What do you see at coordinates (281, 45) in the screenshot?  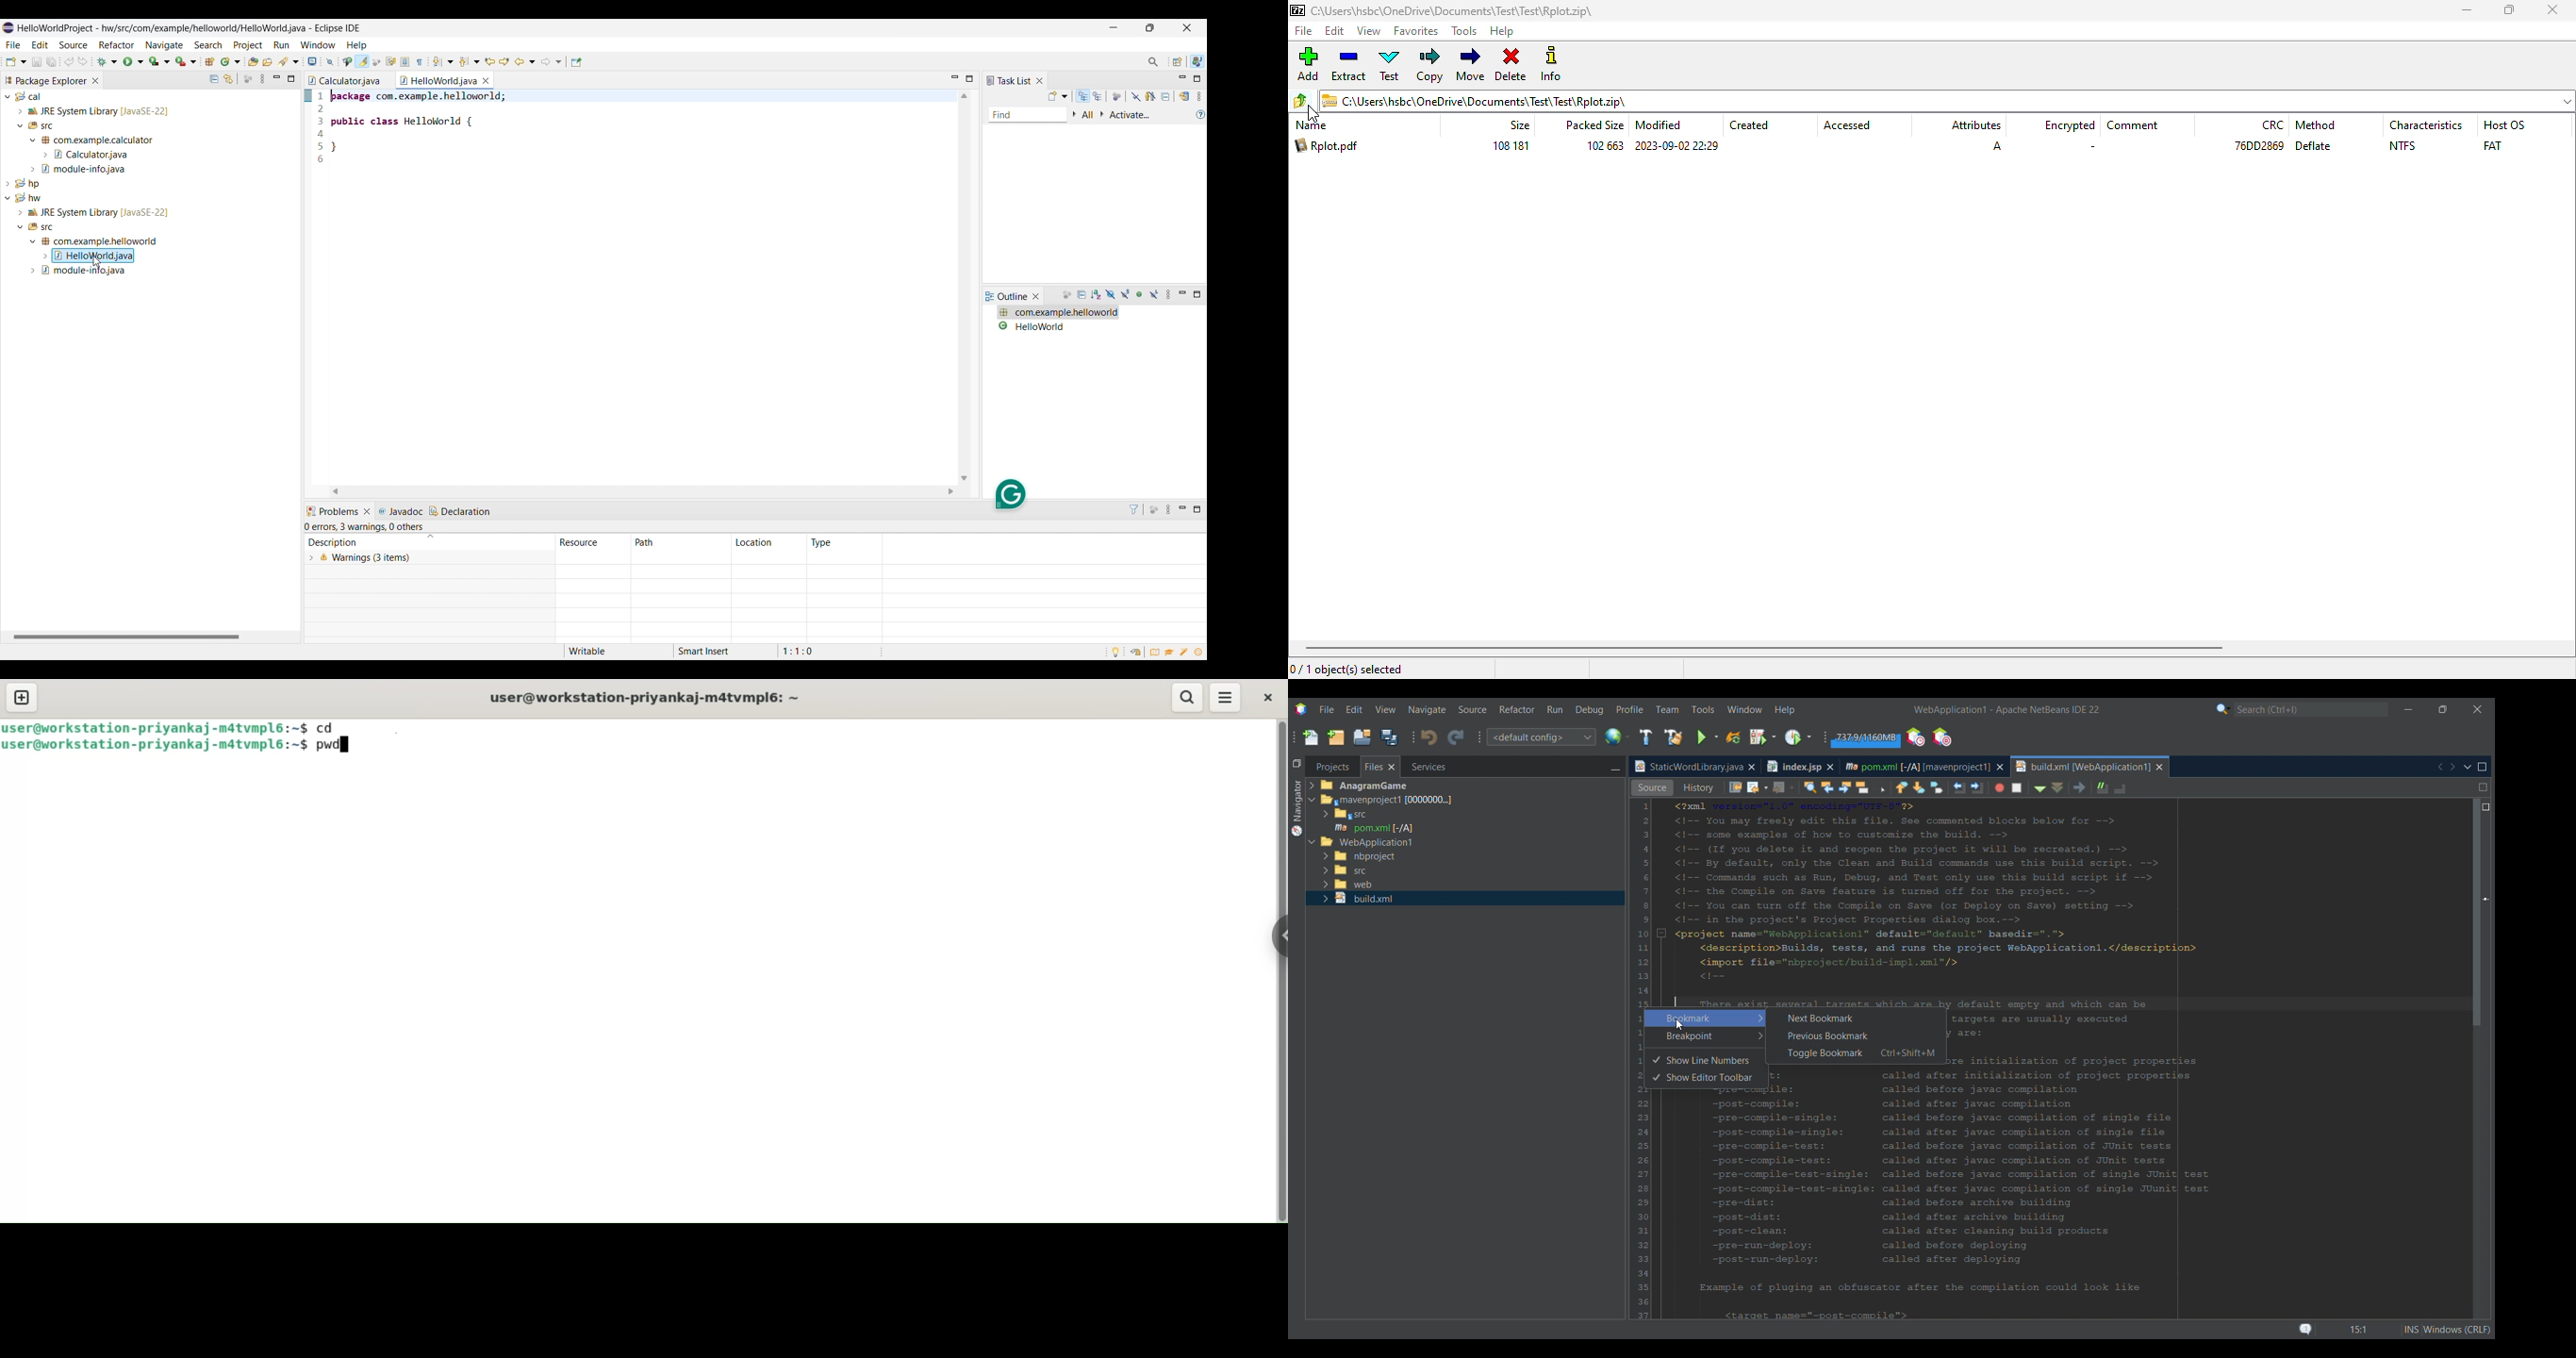 I see `Run` at bounding box center [281, 45].